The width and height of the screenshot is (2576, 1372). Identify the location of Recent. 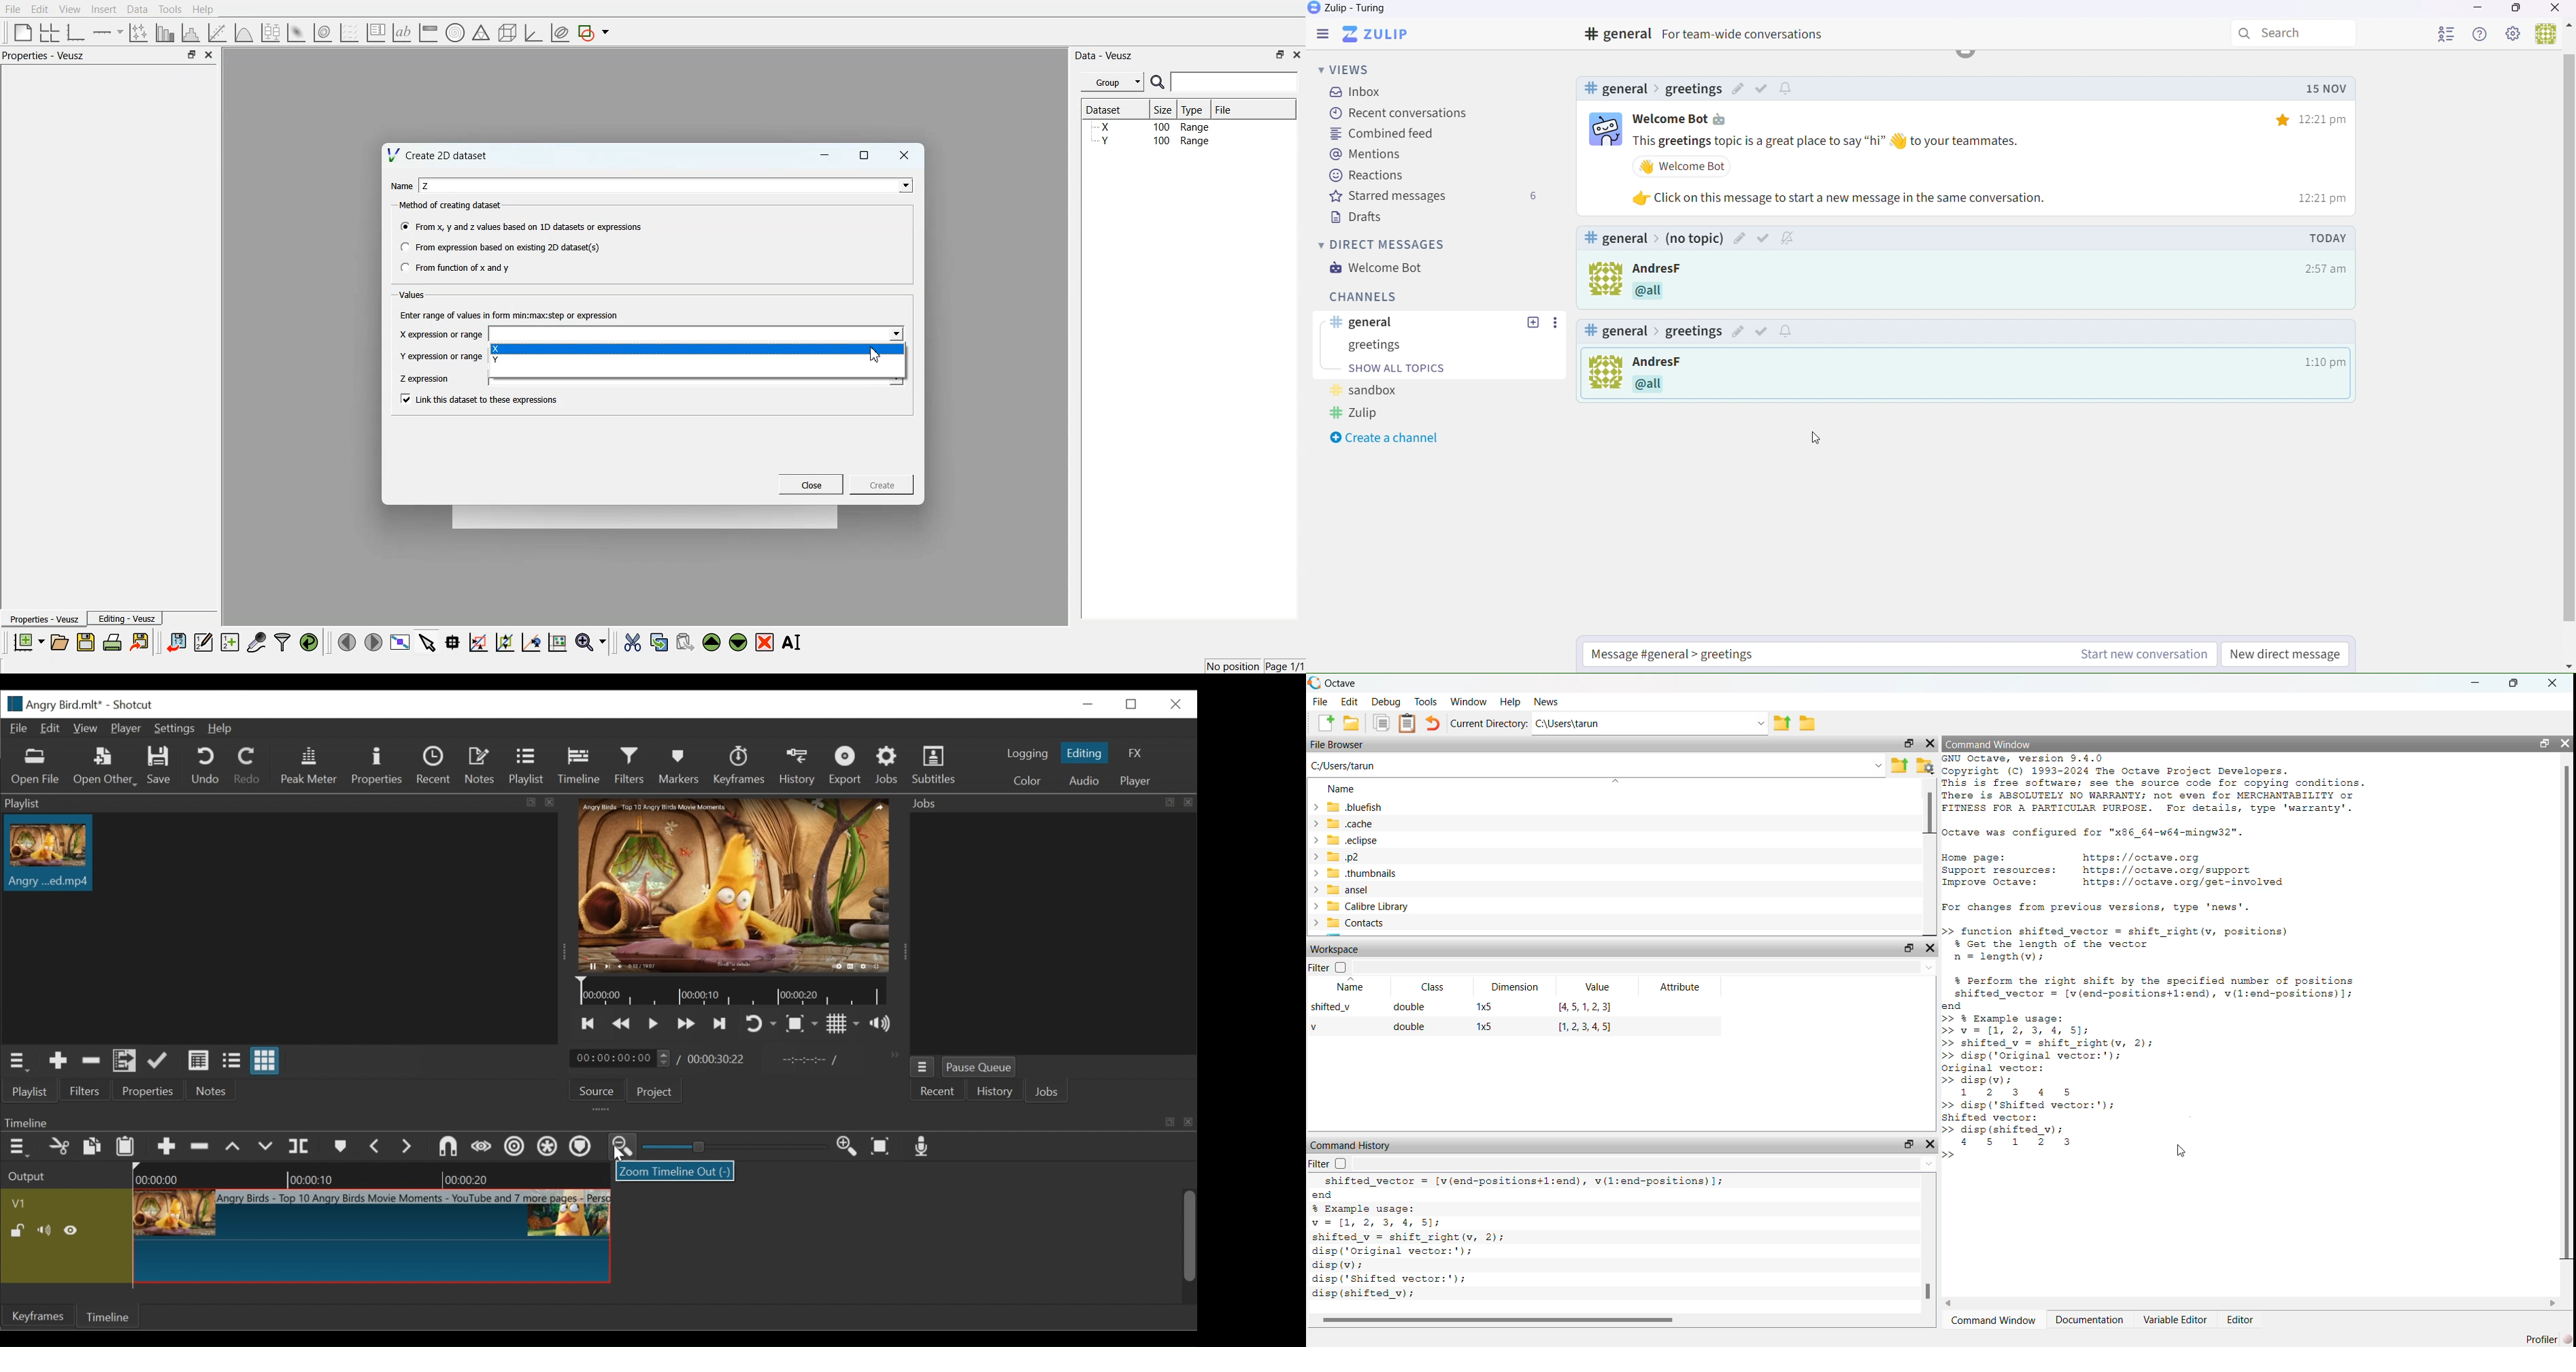
(433, 765).